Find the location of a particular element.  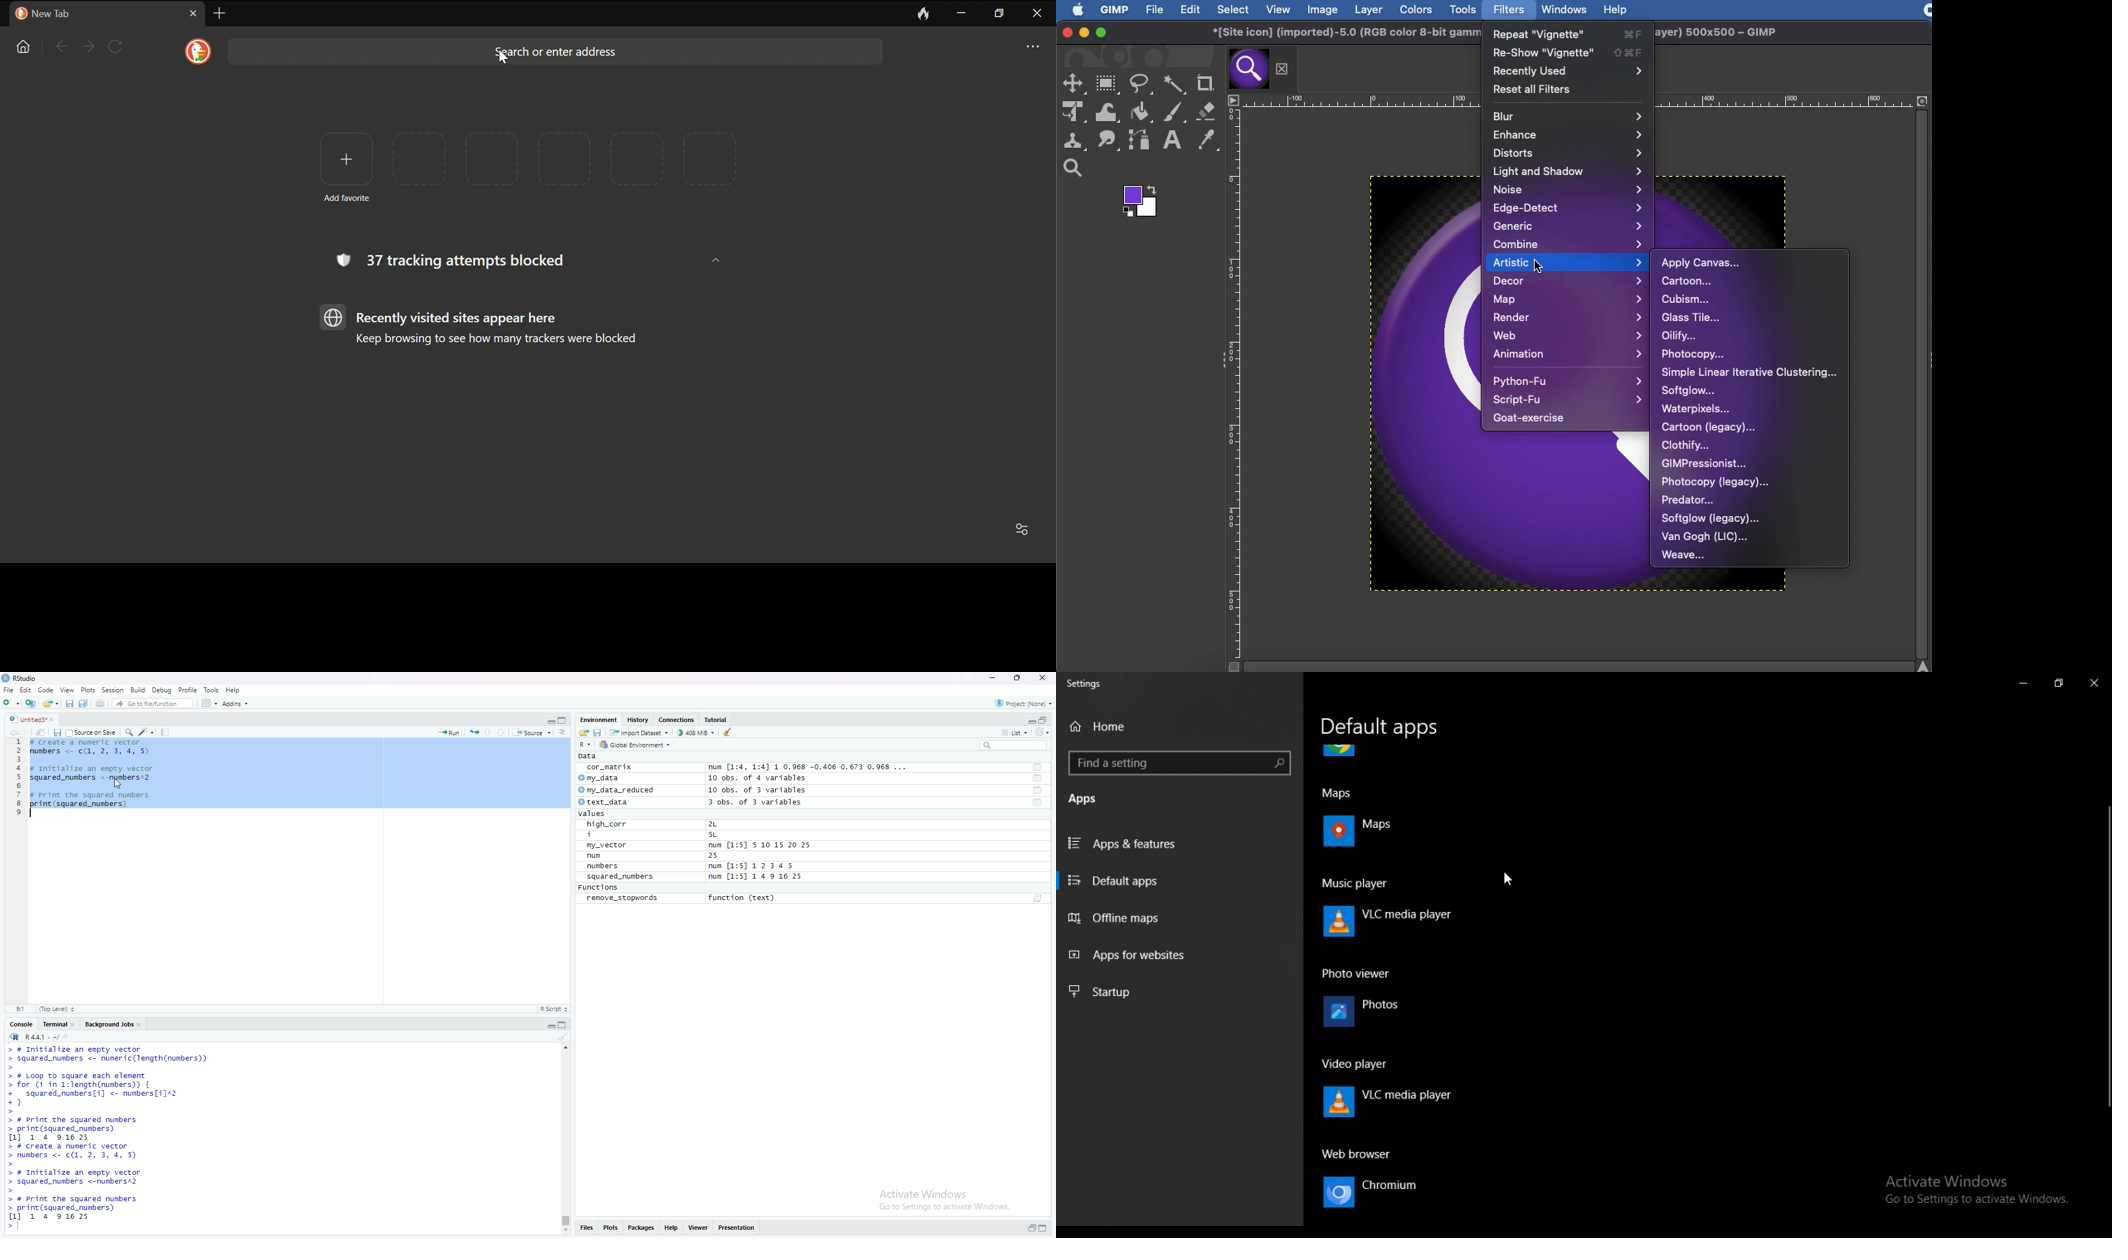

Build is located at coordinates (139, 690).